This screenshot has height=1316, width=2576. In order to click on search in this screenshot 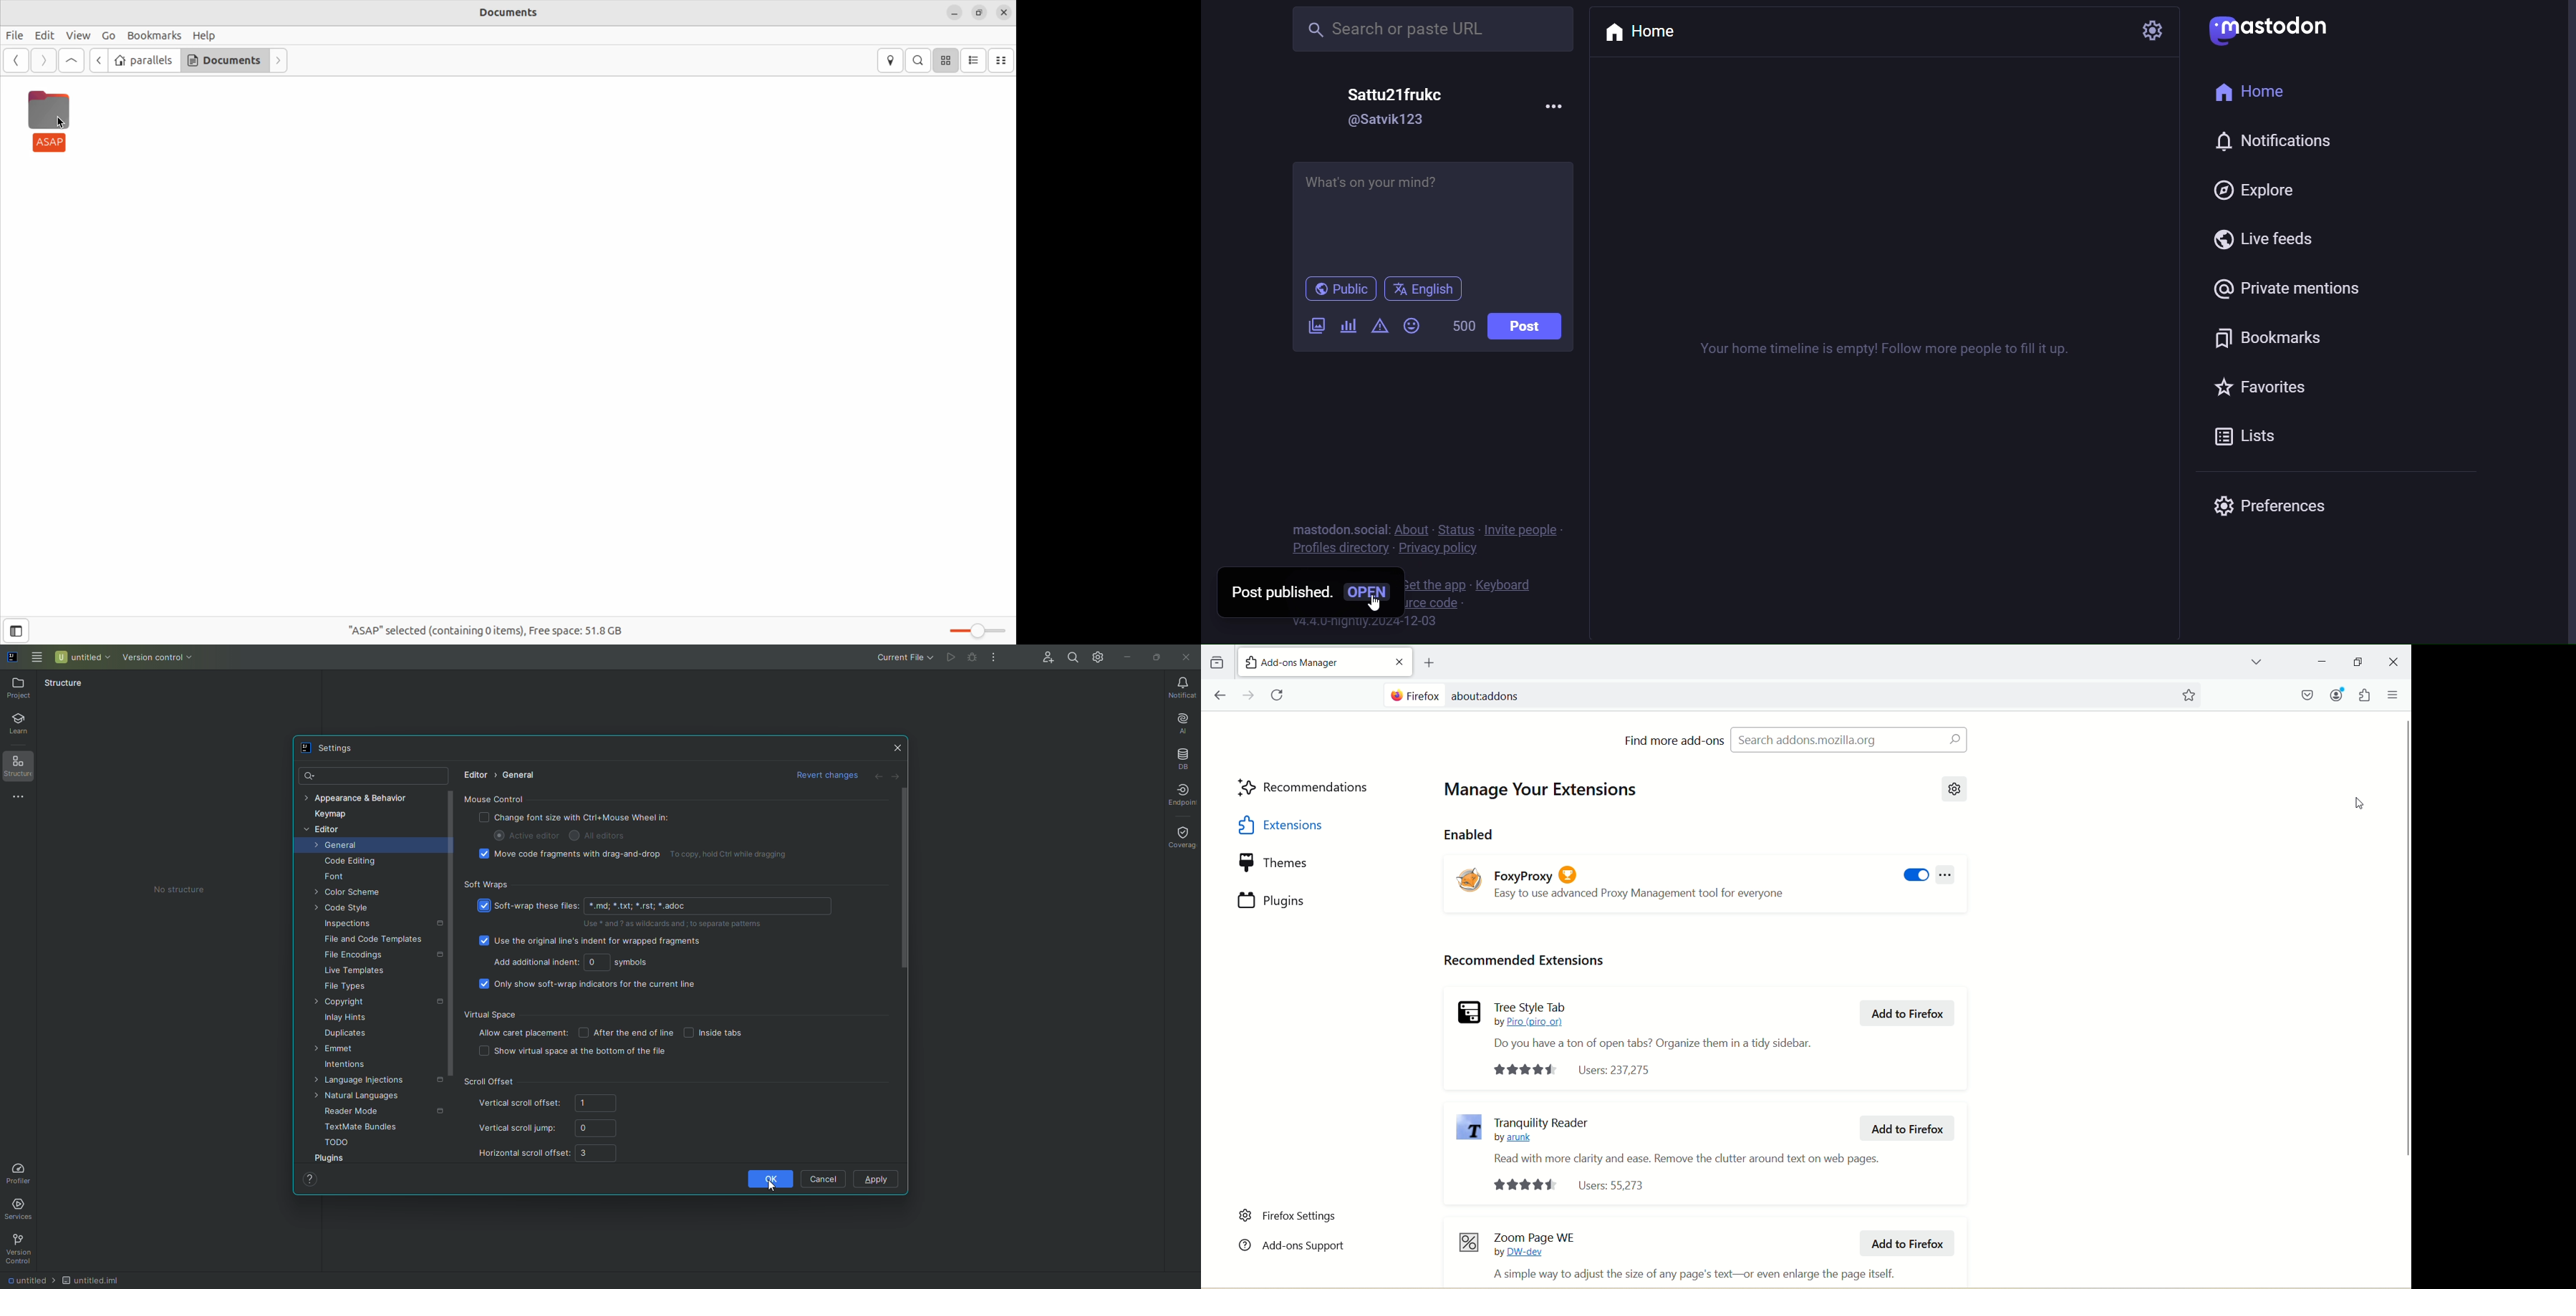, I will do `click(1432, 28)`.